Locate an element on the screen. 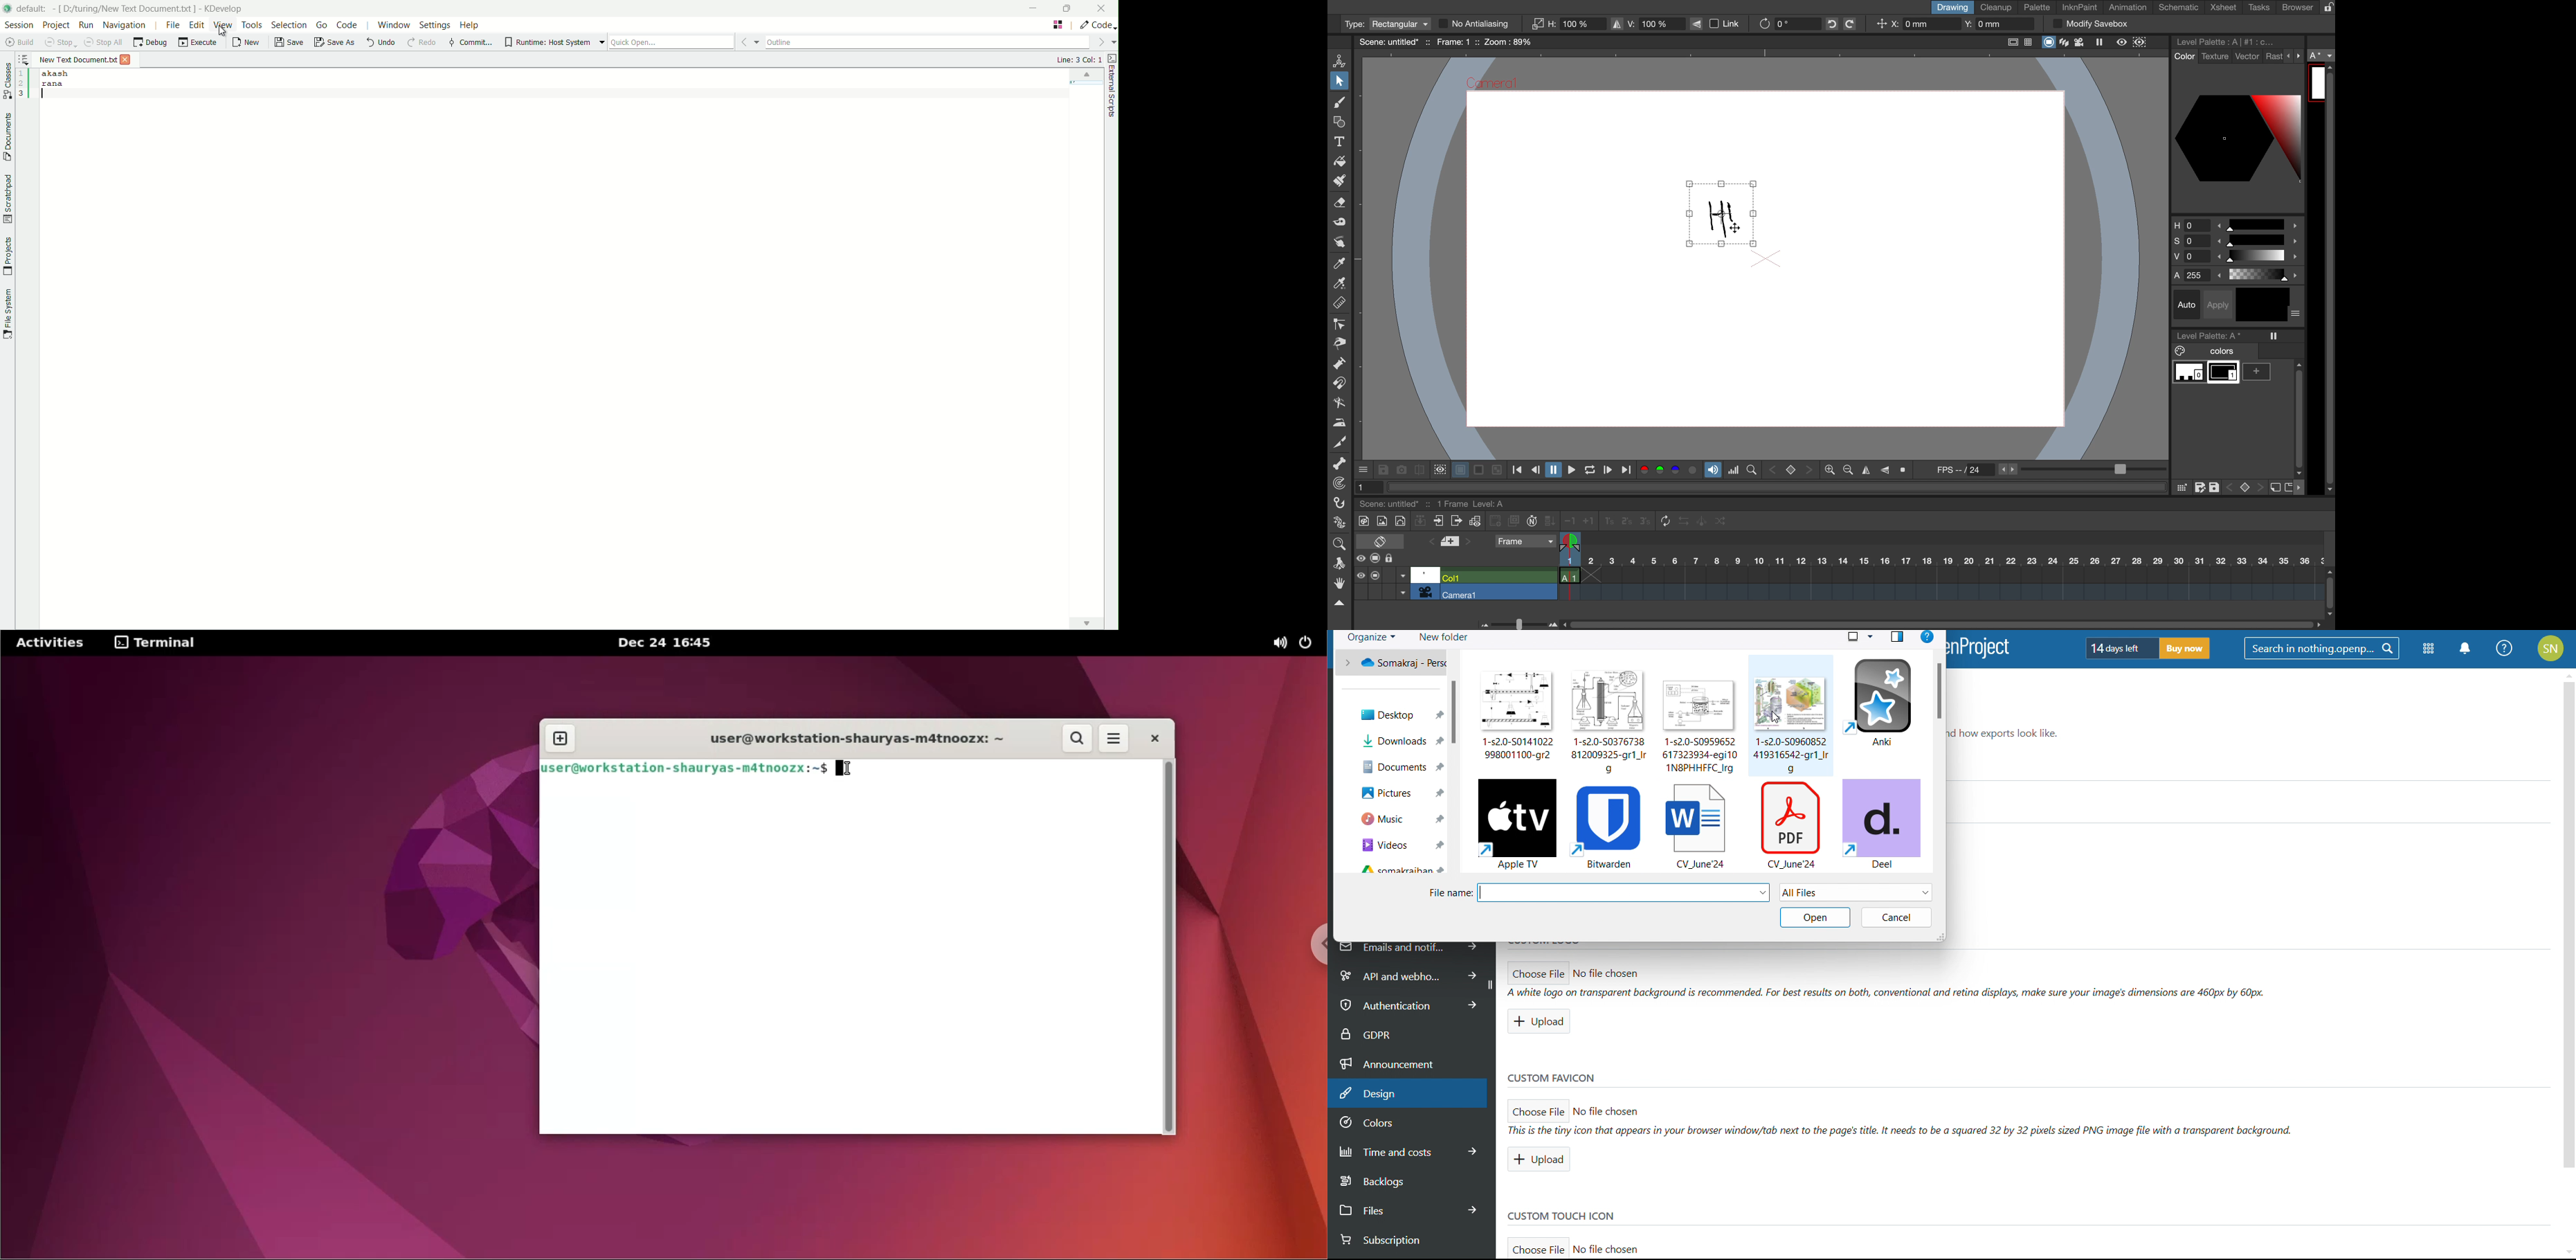 Image resolution: width=2576 pixels, height=1260 pixels. locator is located at coordinates (1752, 469).